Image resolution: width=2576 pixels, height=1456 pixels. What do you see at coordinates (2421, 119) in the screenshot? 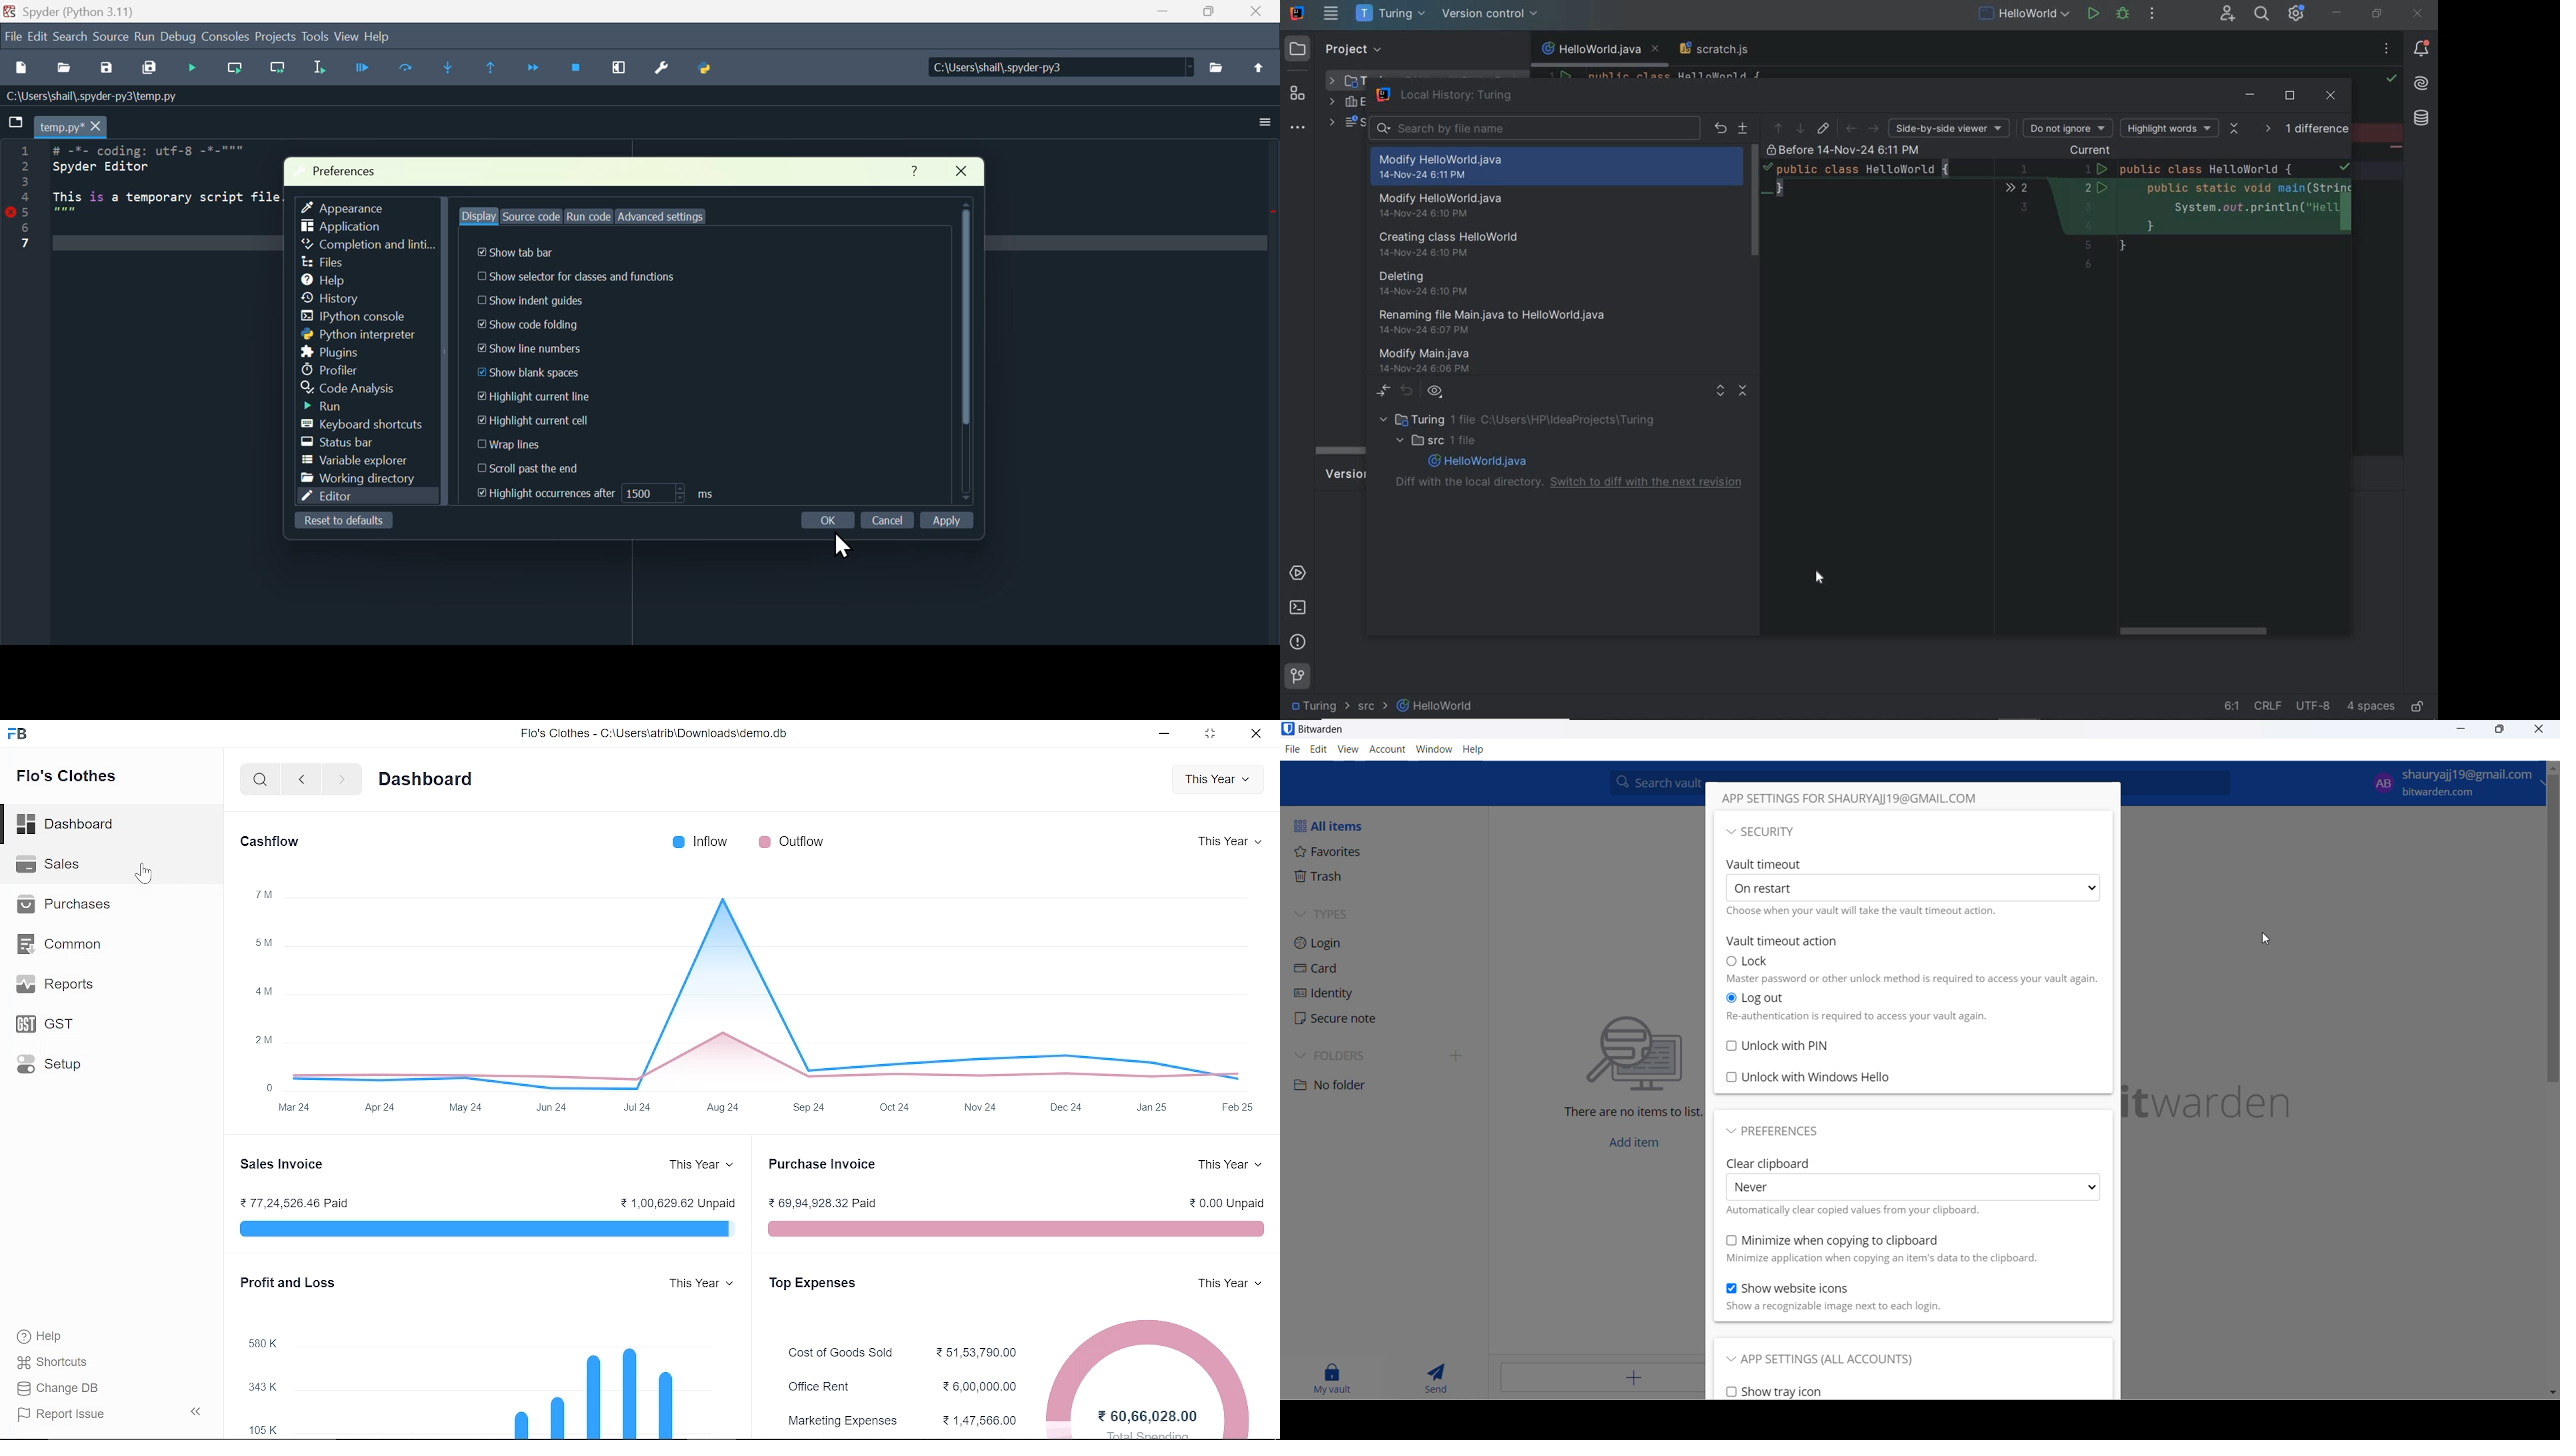
I see `database` at bounding box center [2421, 119].